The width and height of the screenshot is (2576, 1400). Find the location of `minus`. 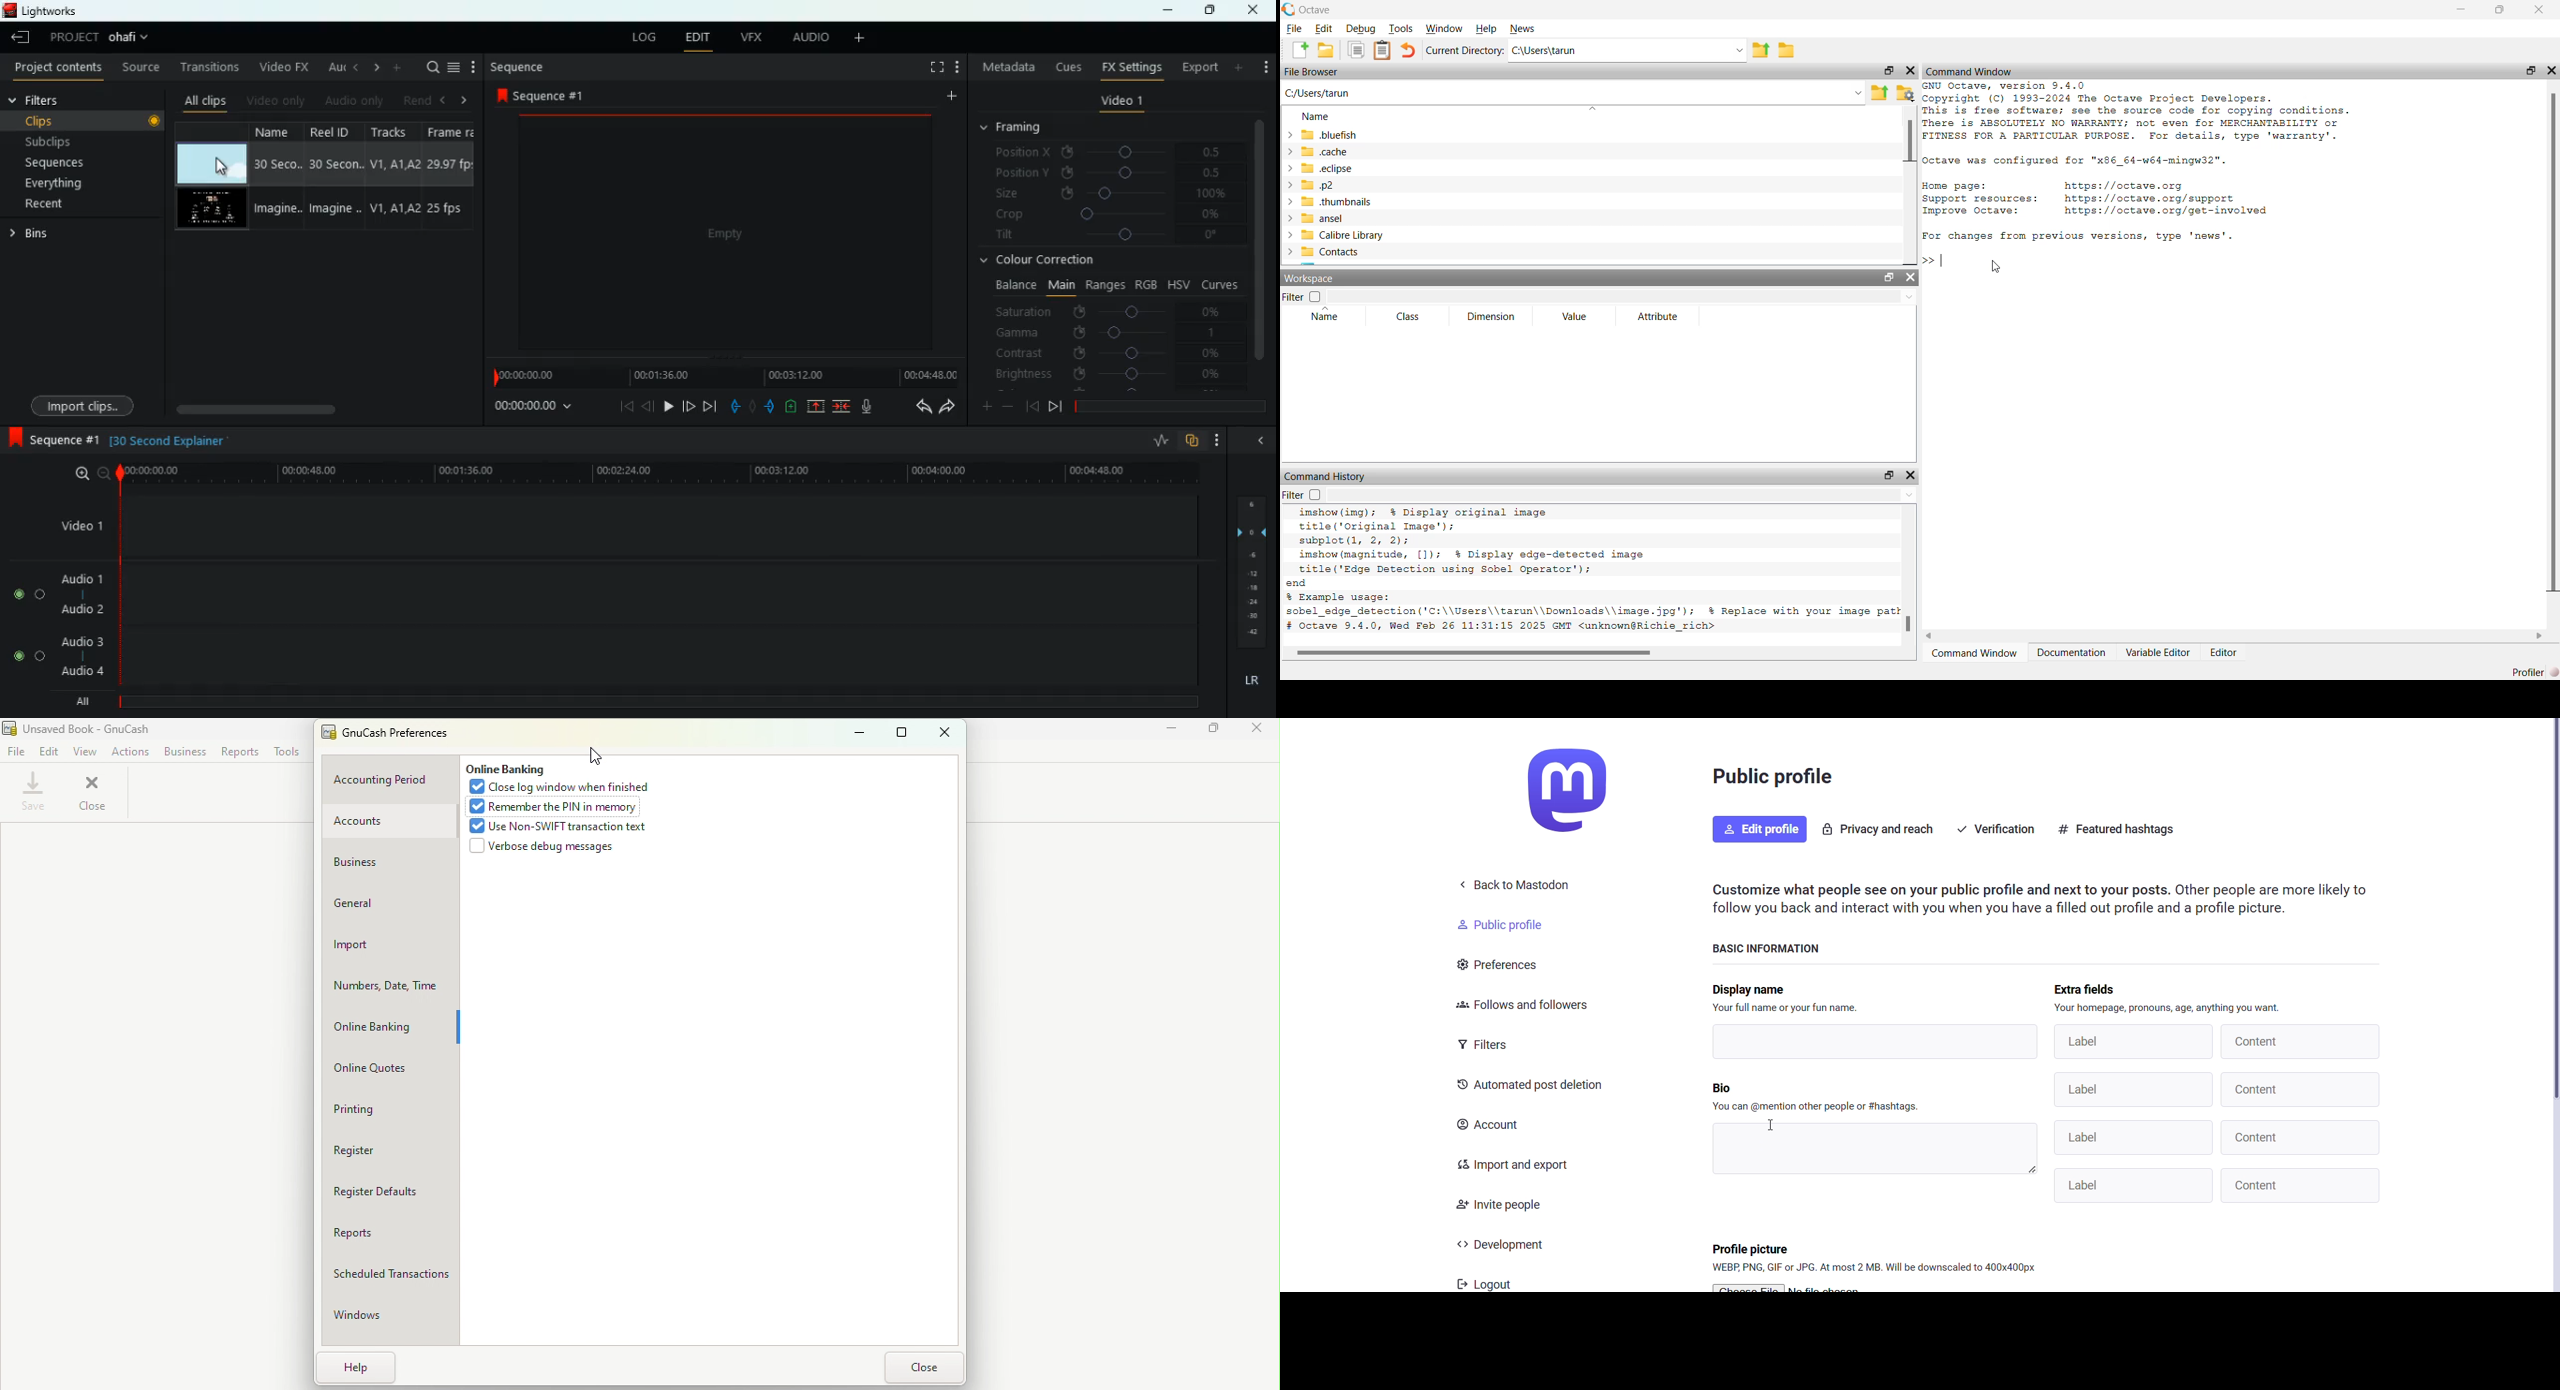

minus is located at coordinates (1007, 406).